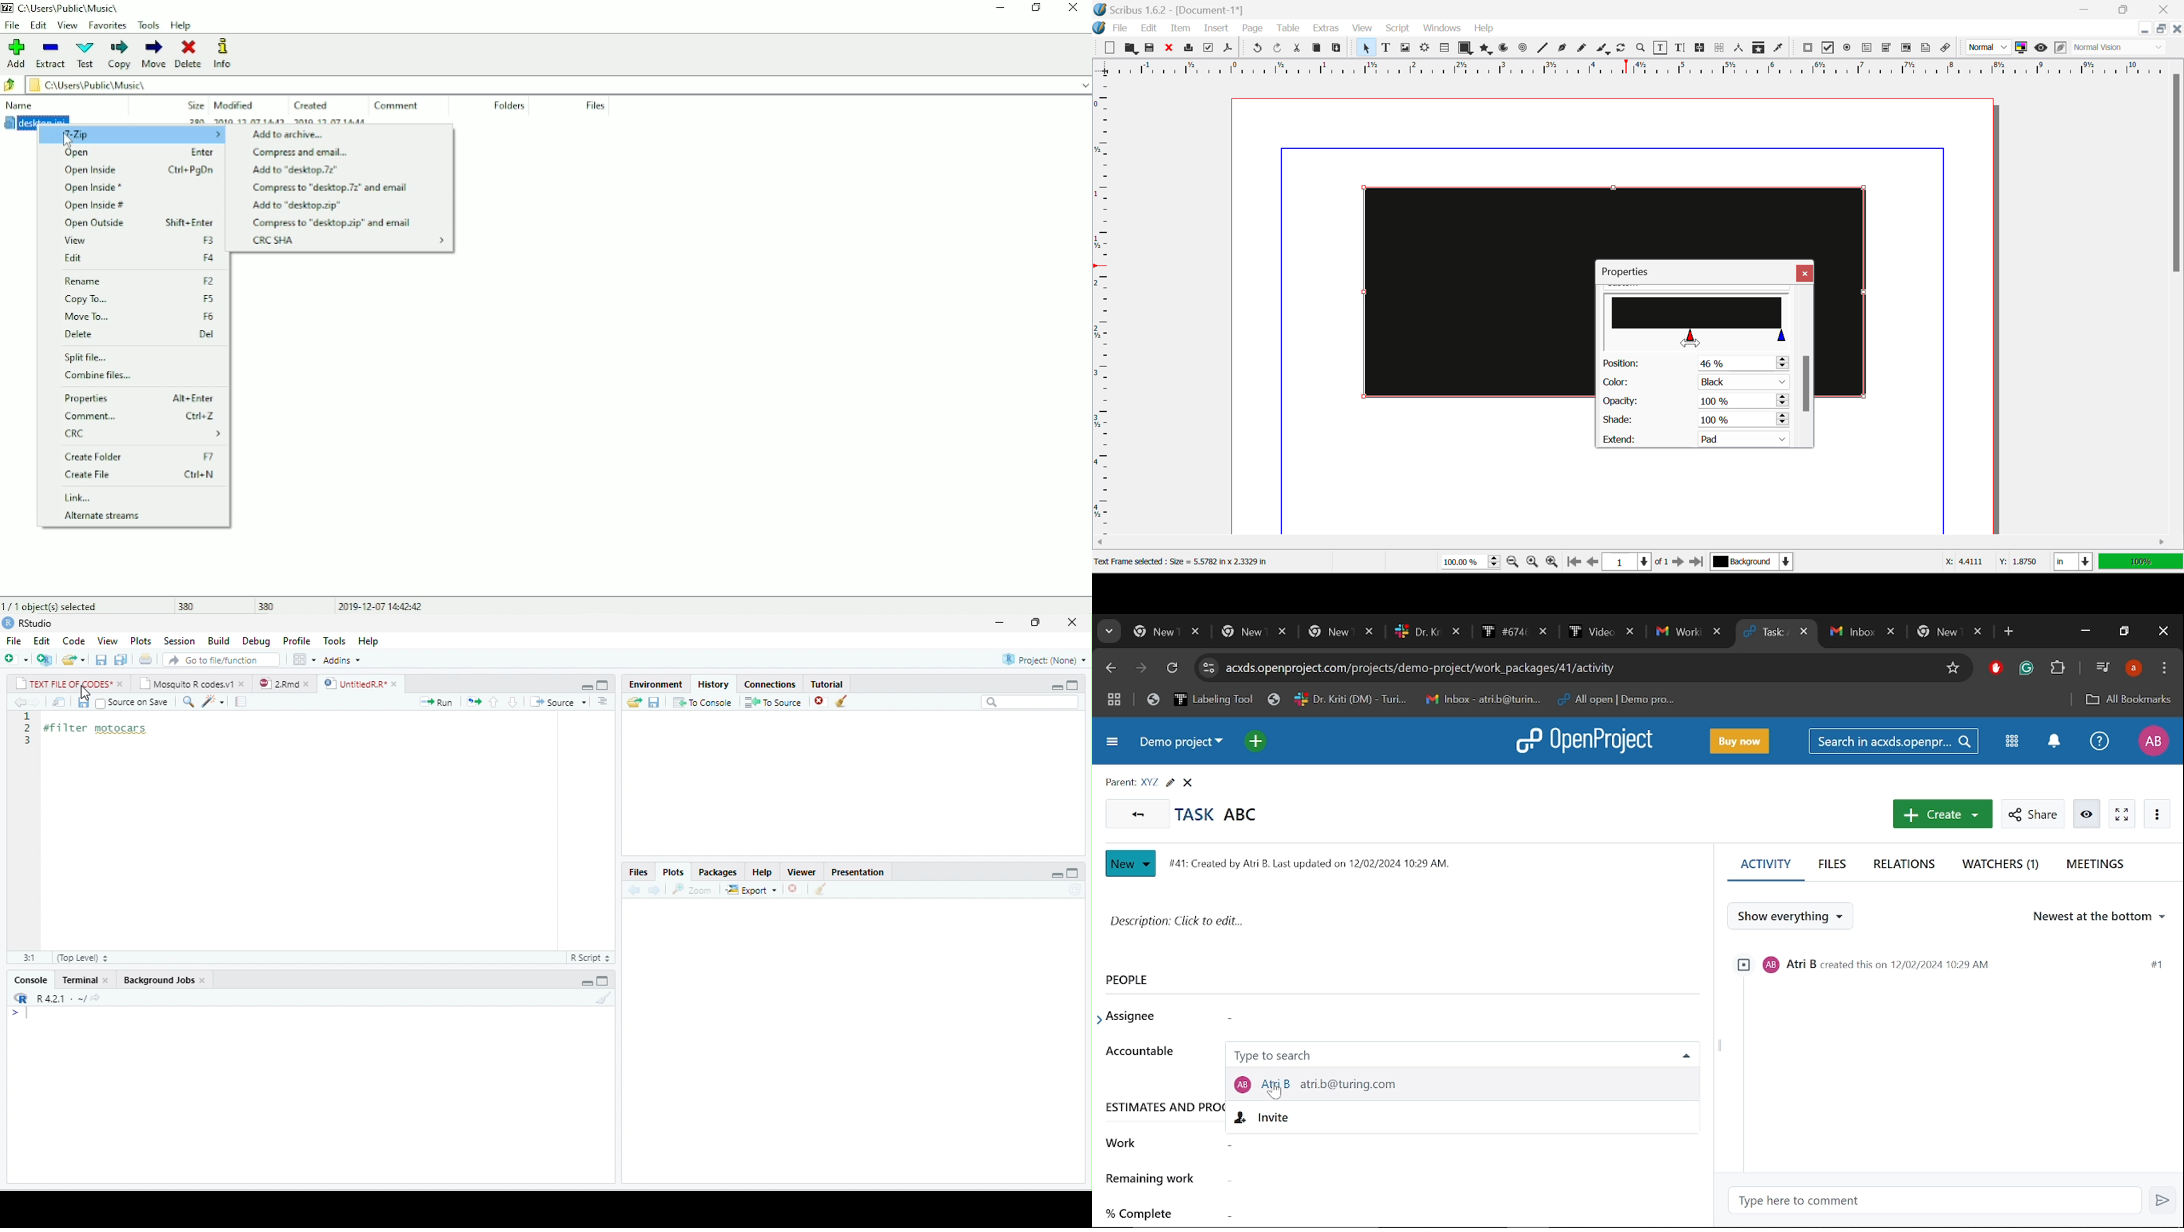  Describe the element at coordinates (30, 980) in the screenshot. I see `Console` at that location.